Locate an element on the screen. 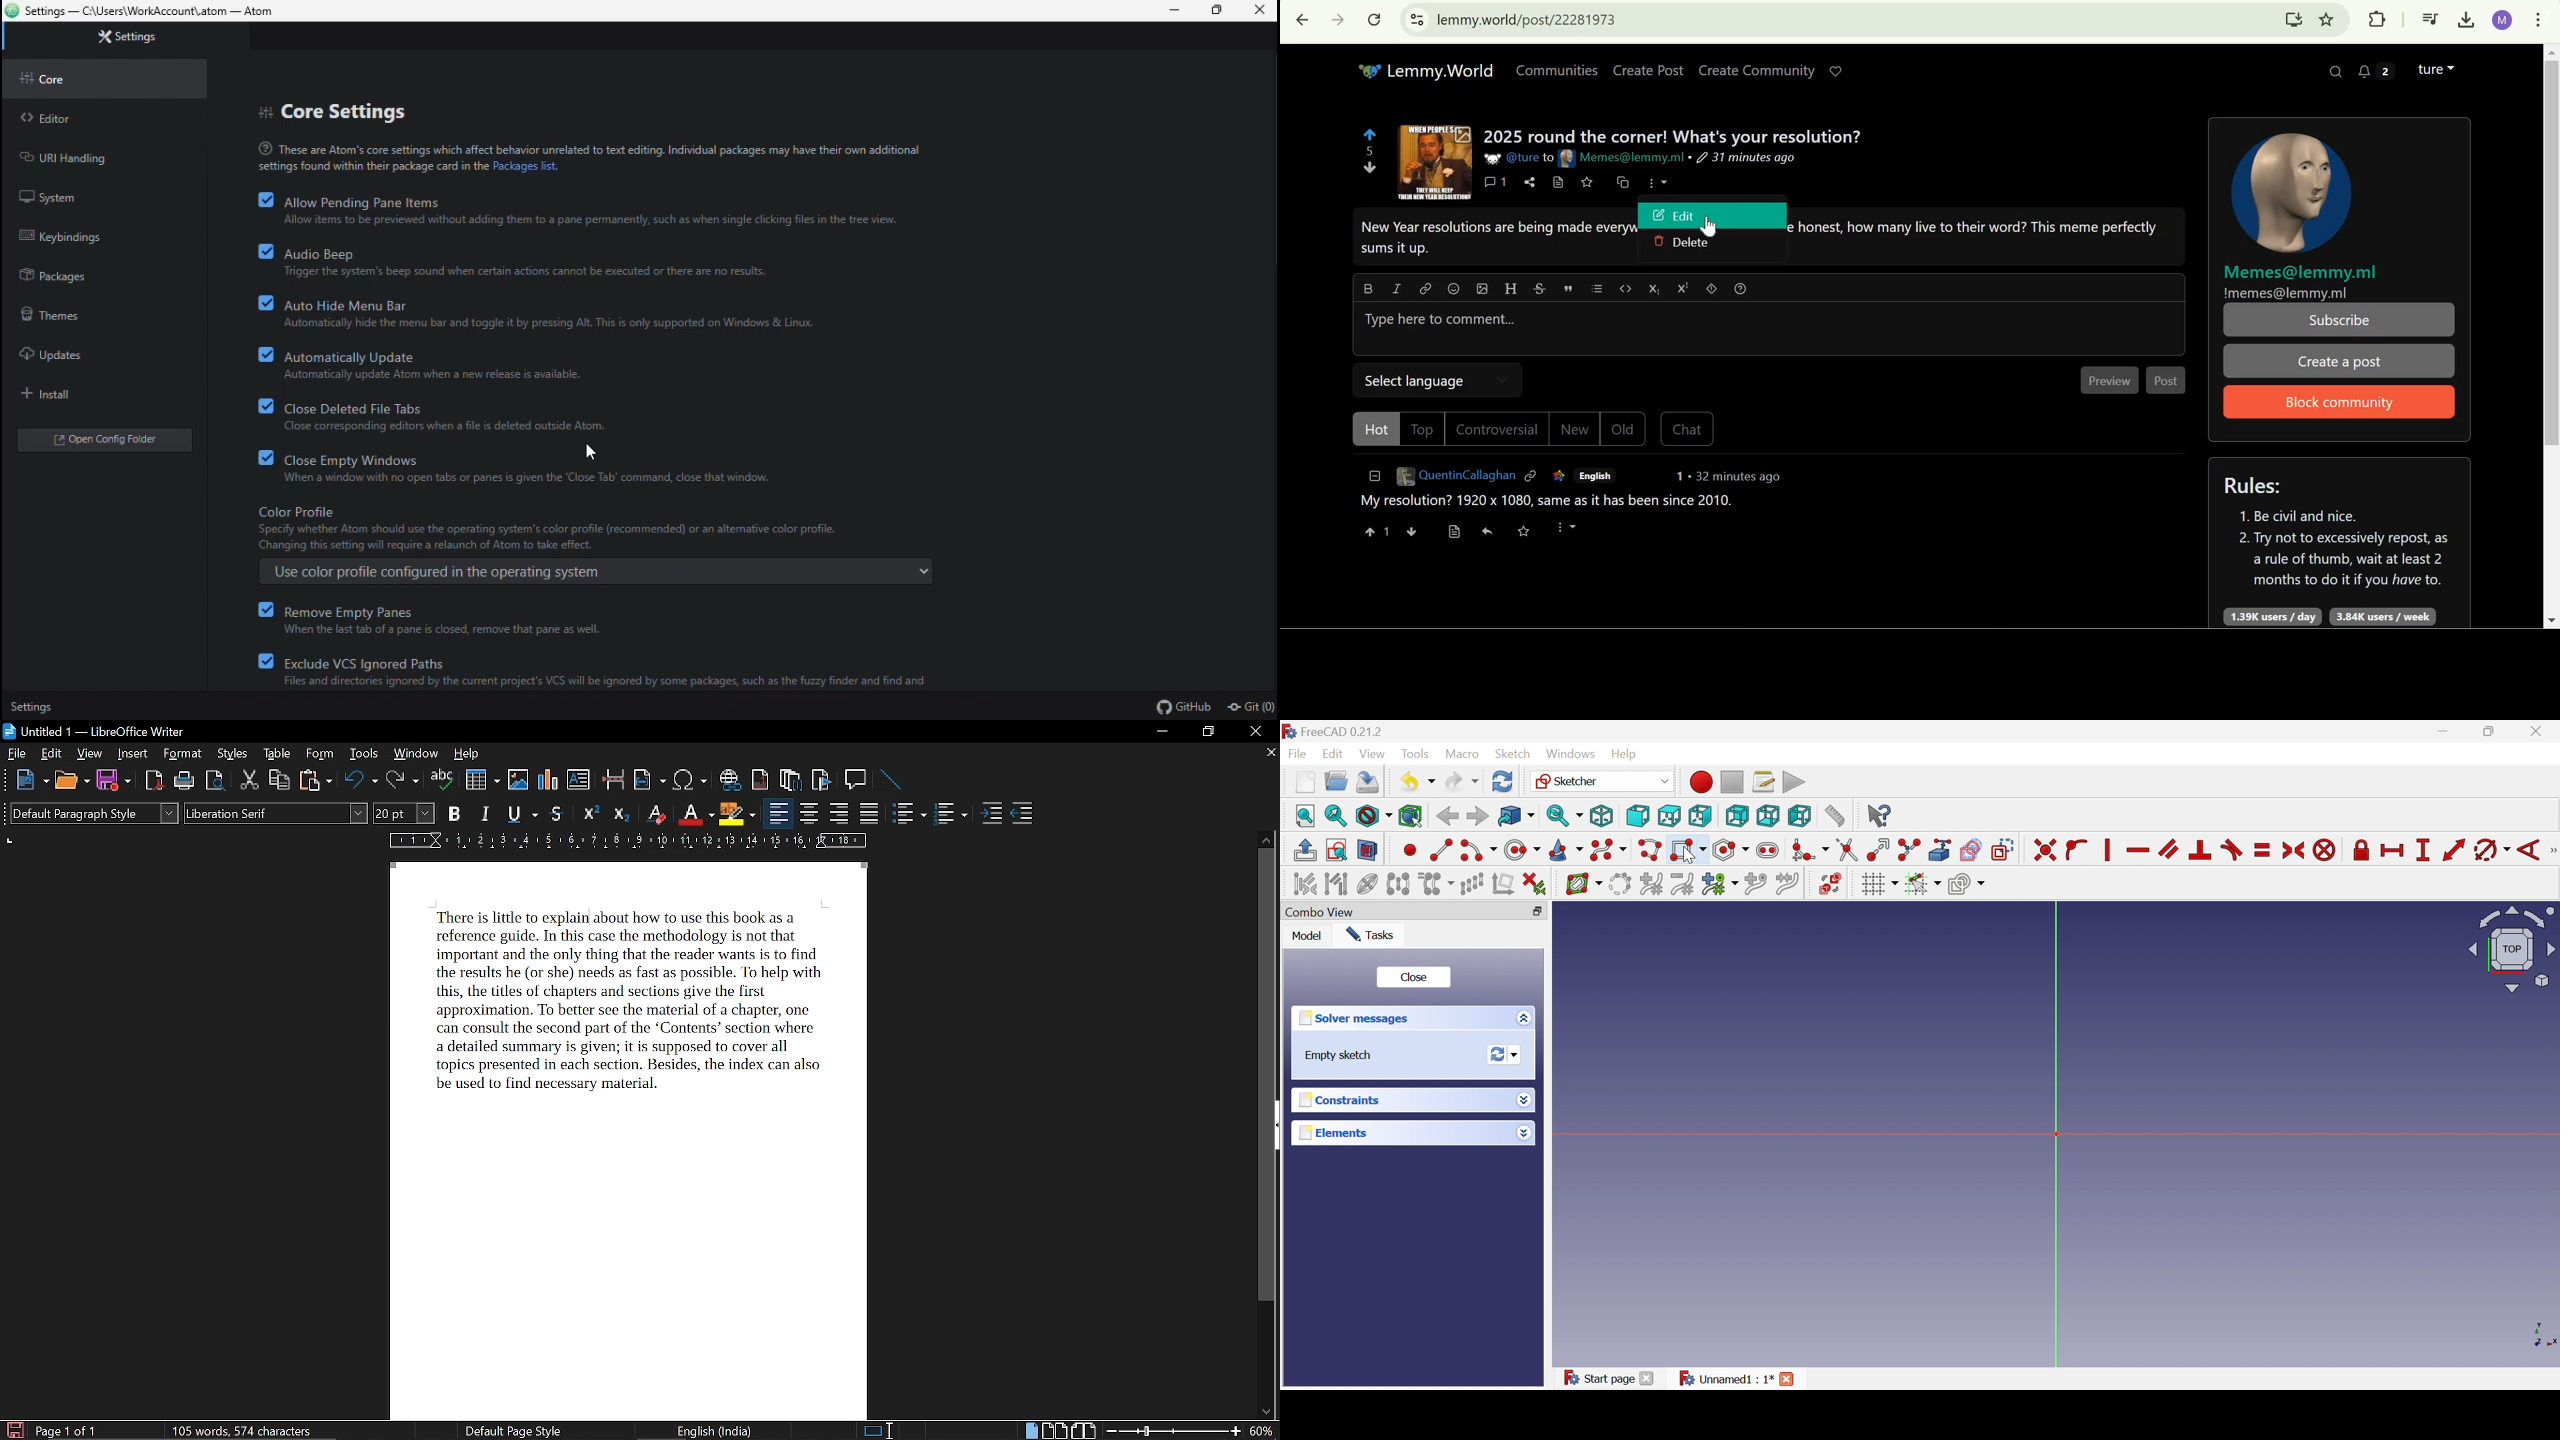  cursor is located at coordinates (1690, 857).